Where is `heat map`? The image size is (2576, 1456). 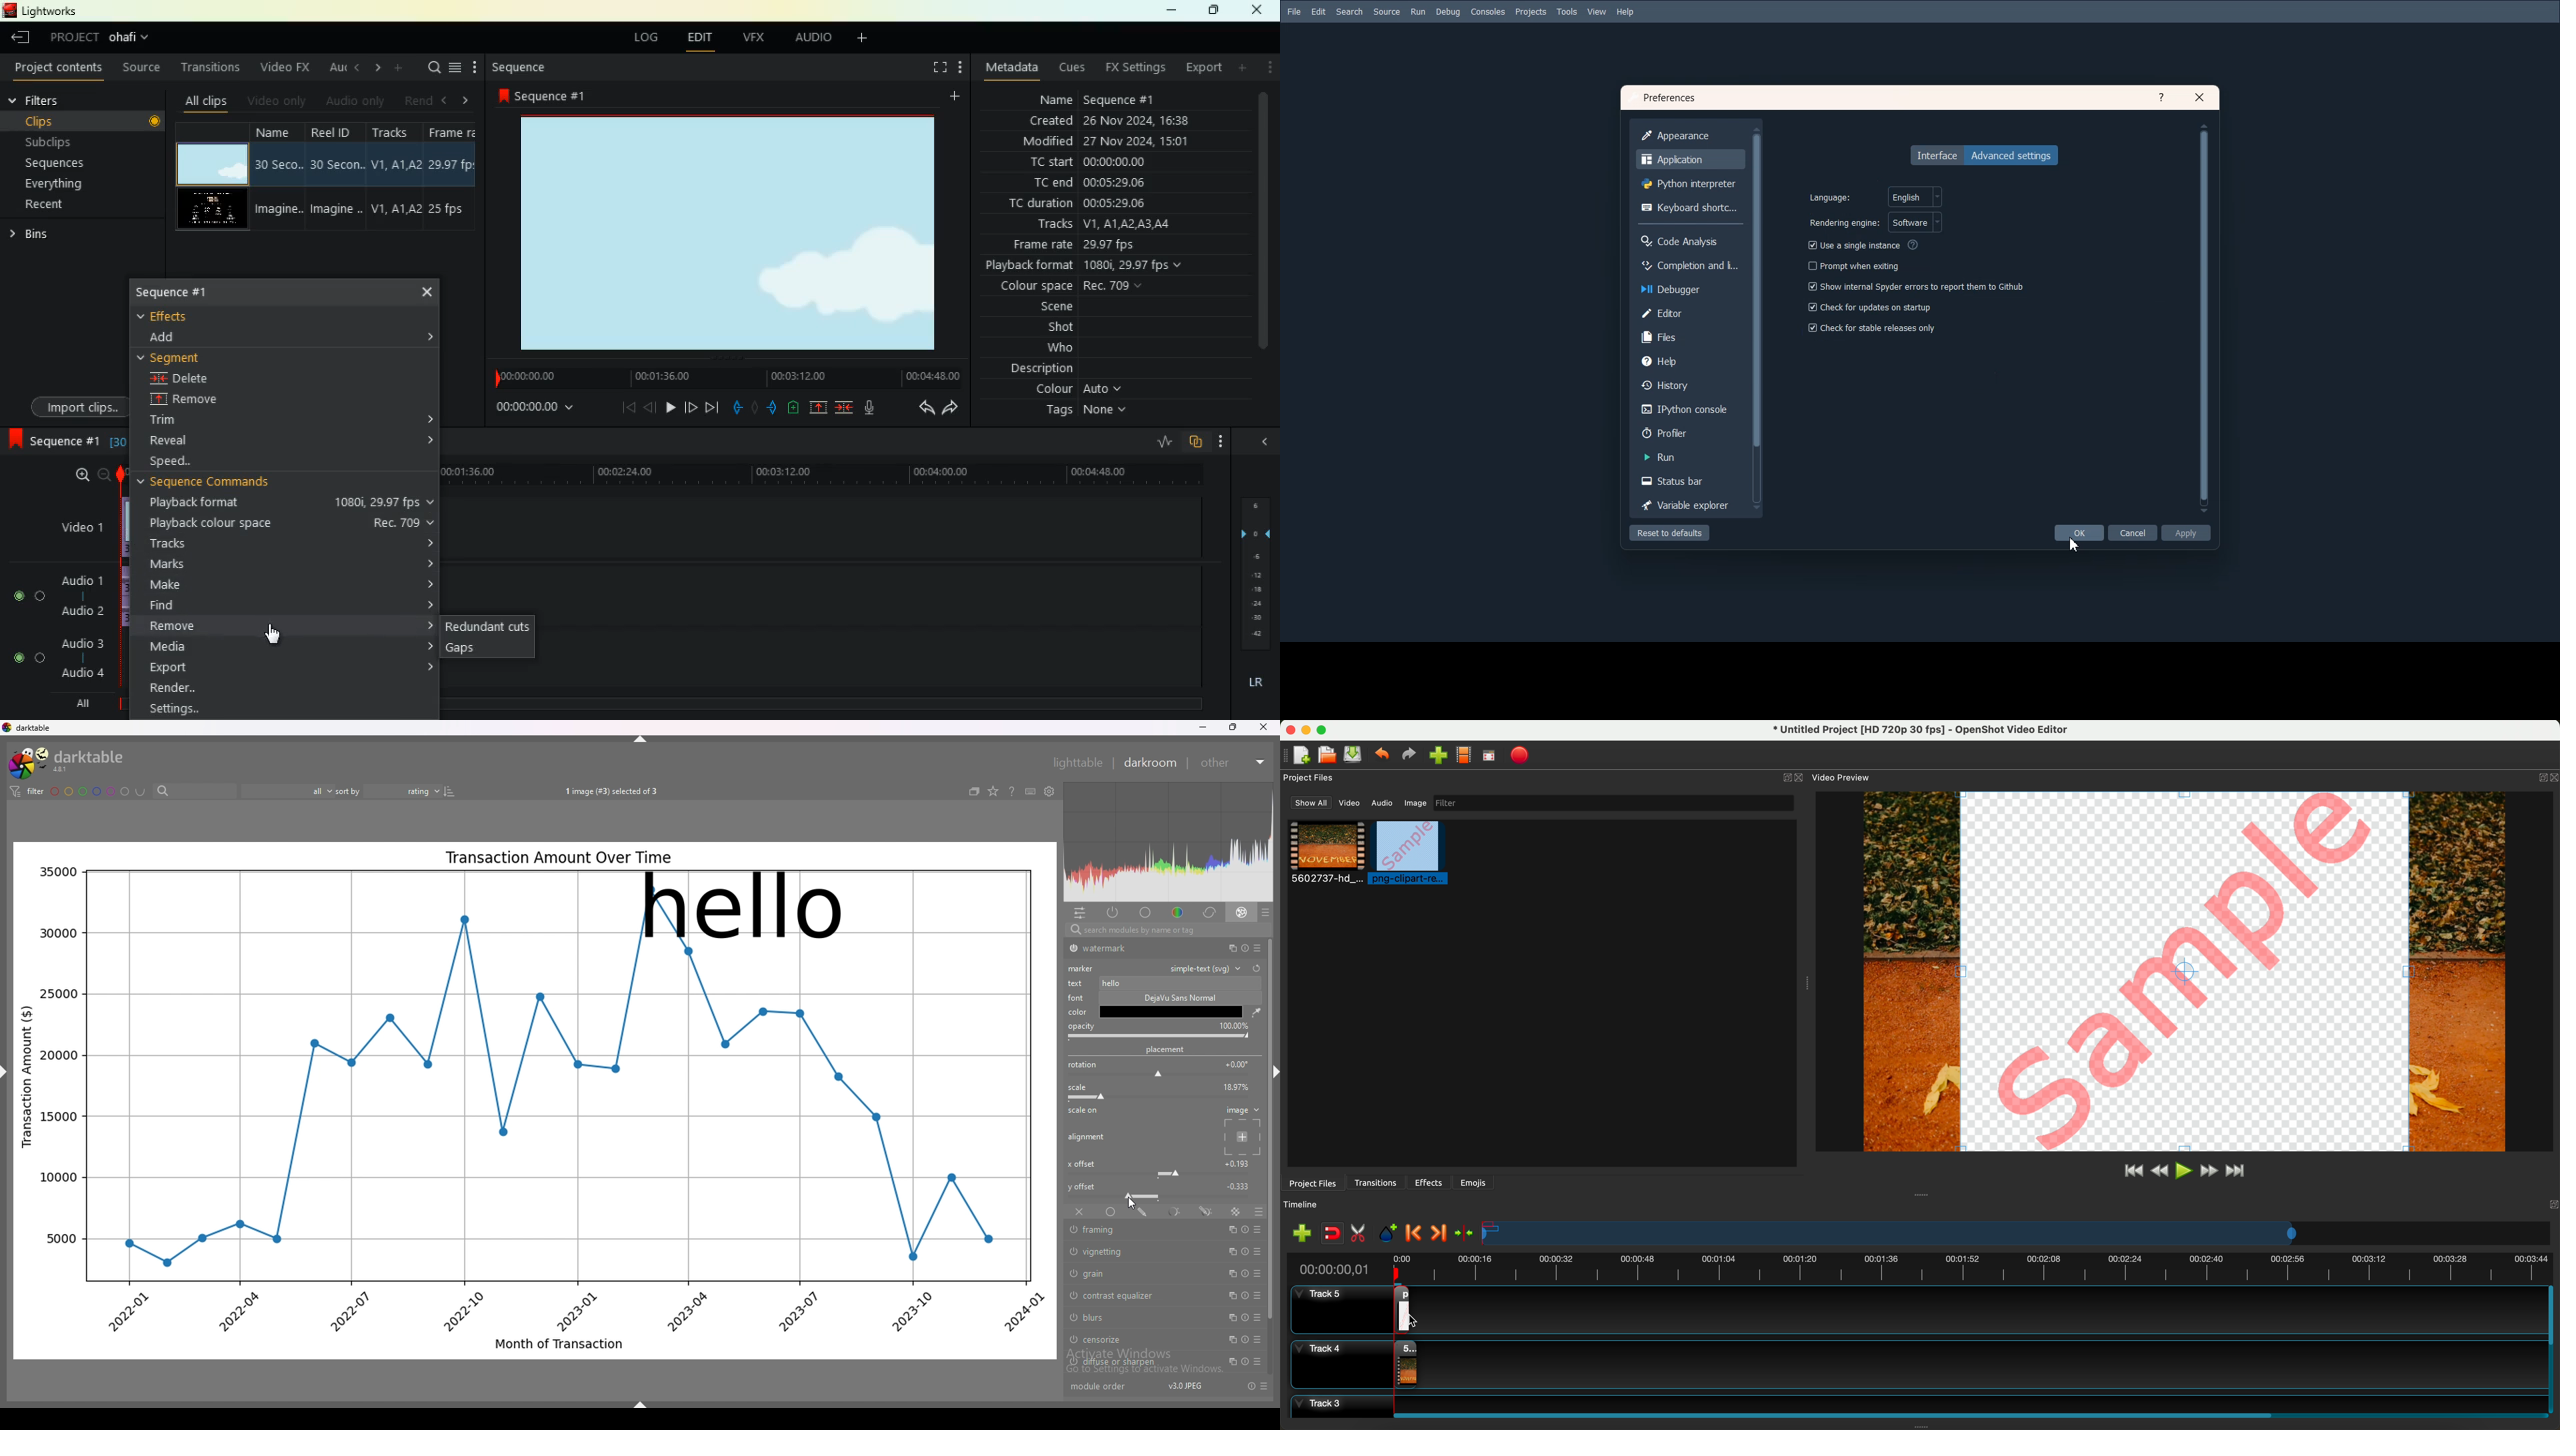 heat map is located at coordinates (1168, 842).